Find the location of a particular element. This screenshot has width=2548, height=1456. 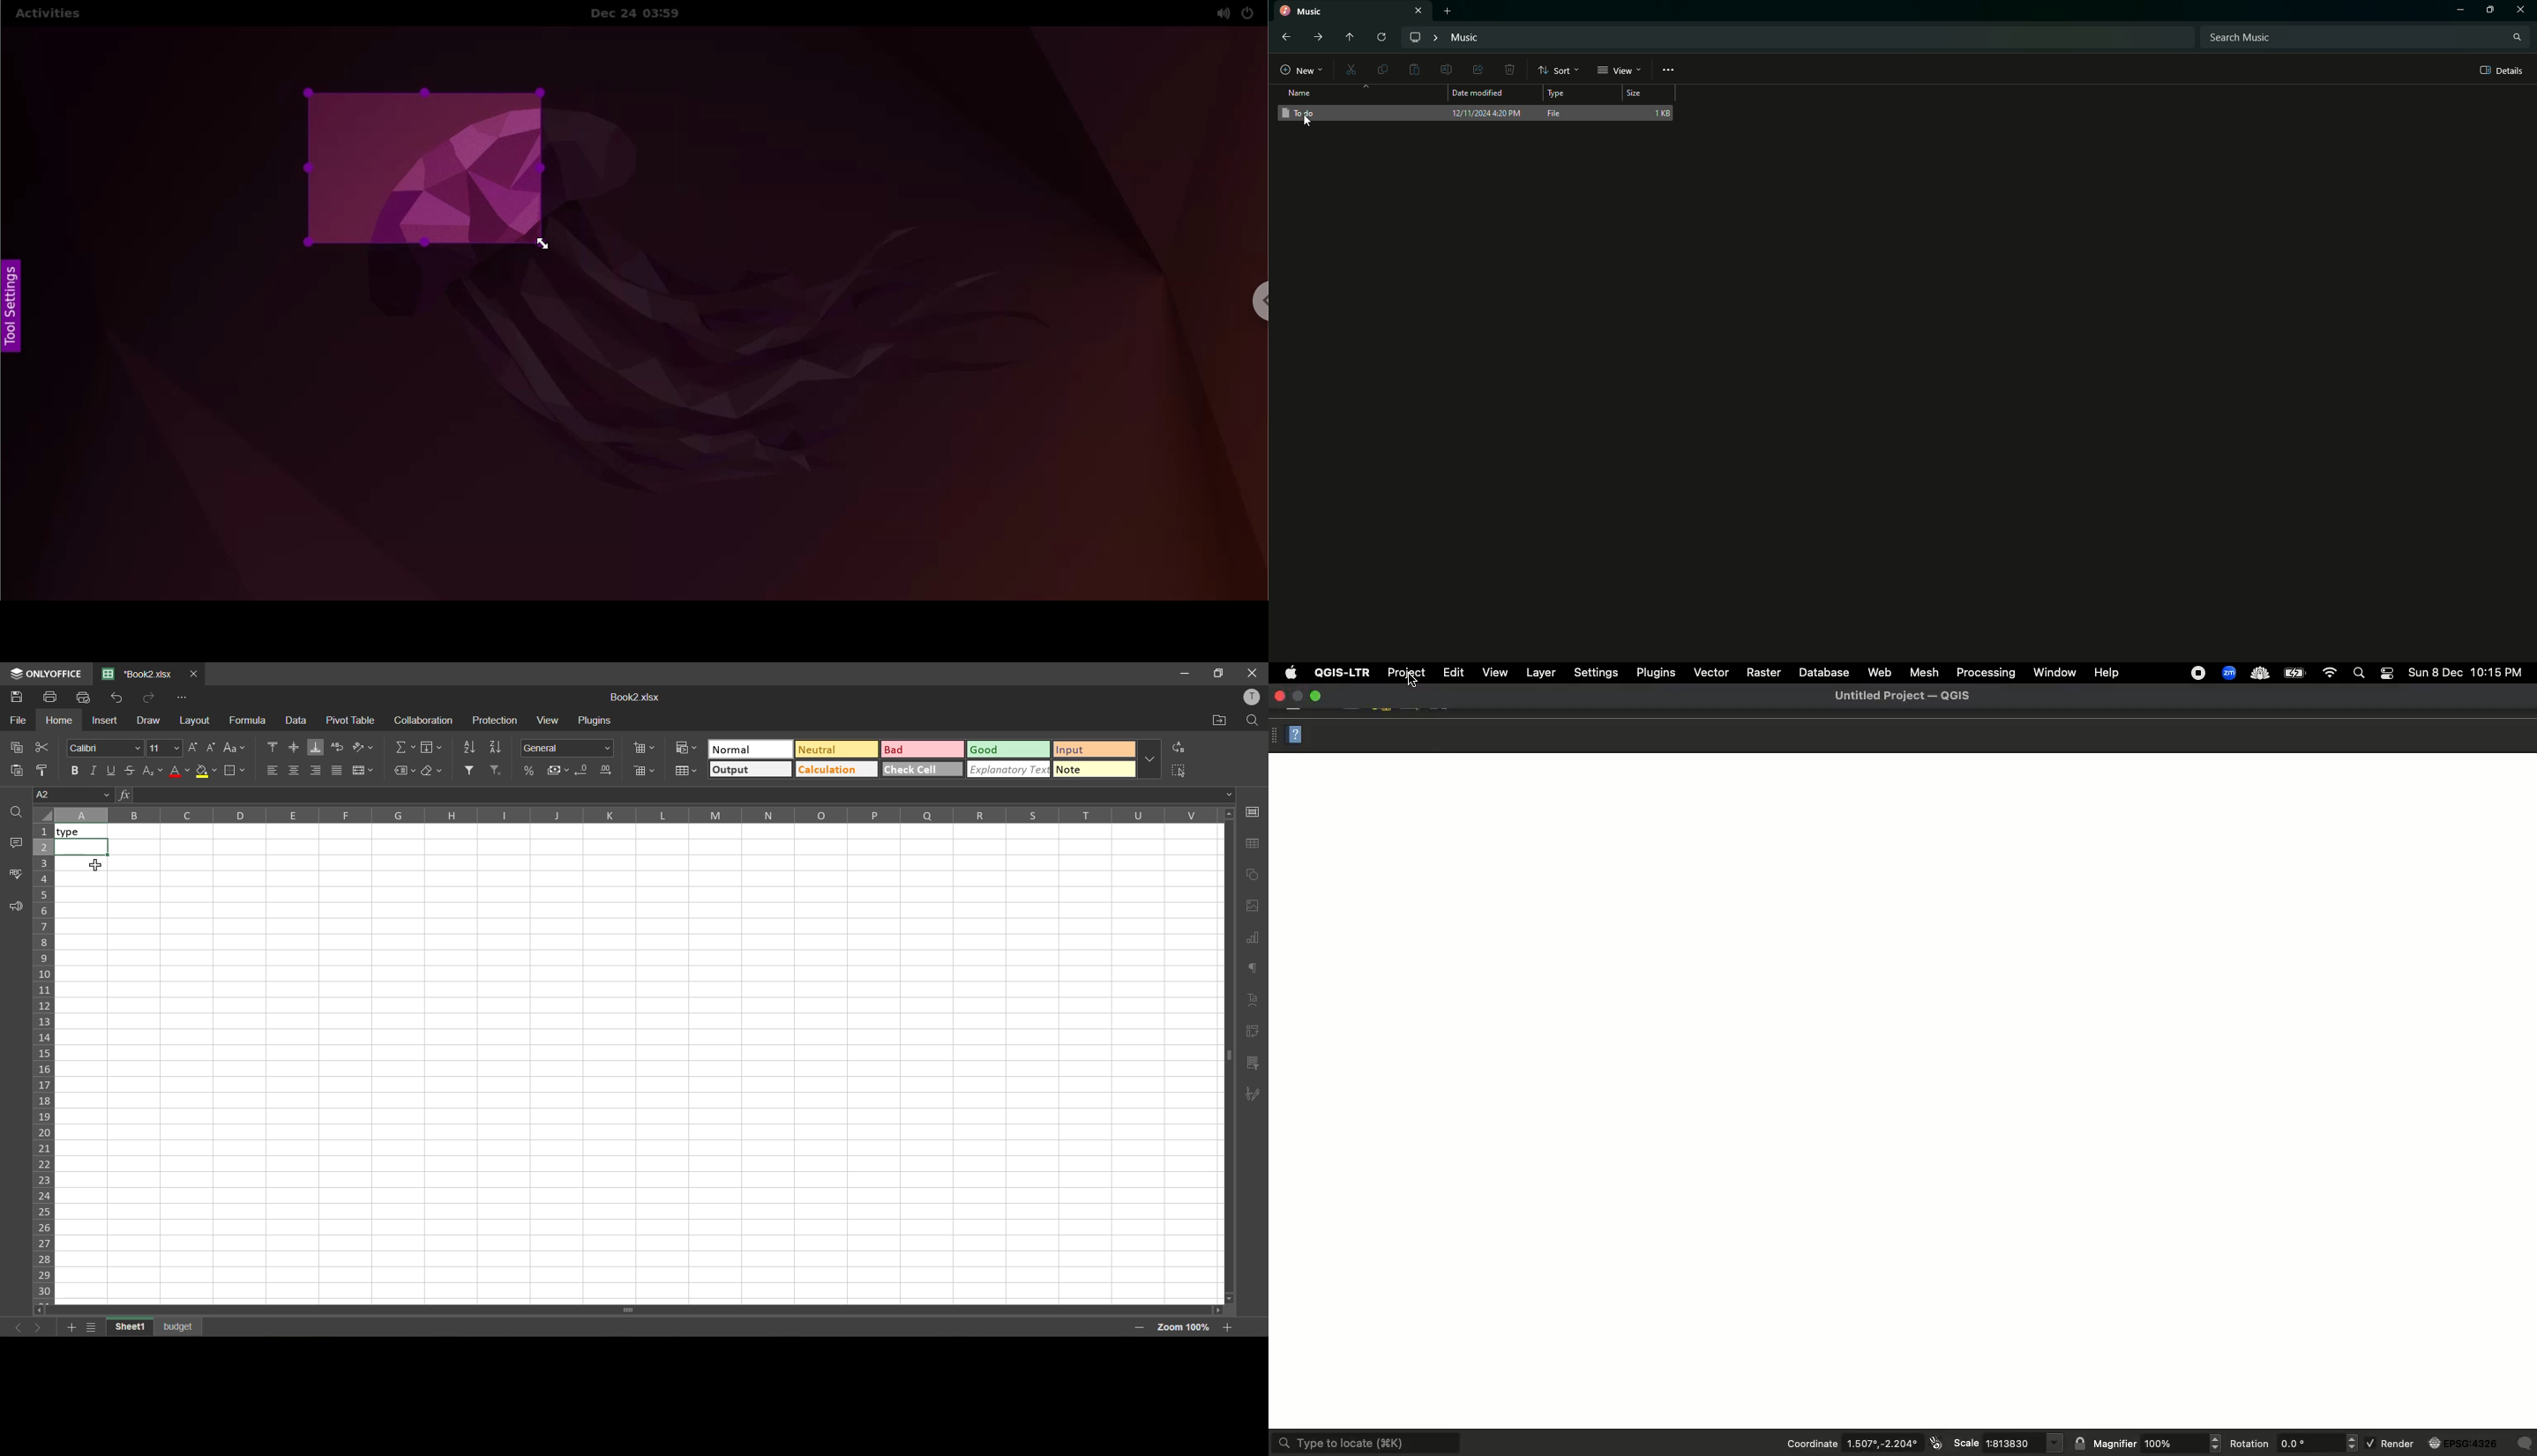

lock is located at coordinates (2082, 1443).